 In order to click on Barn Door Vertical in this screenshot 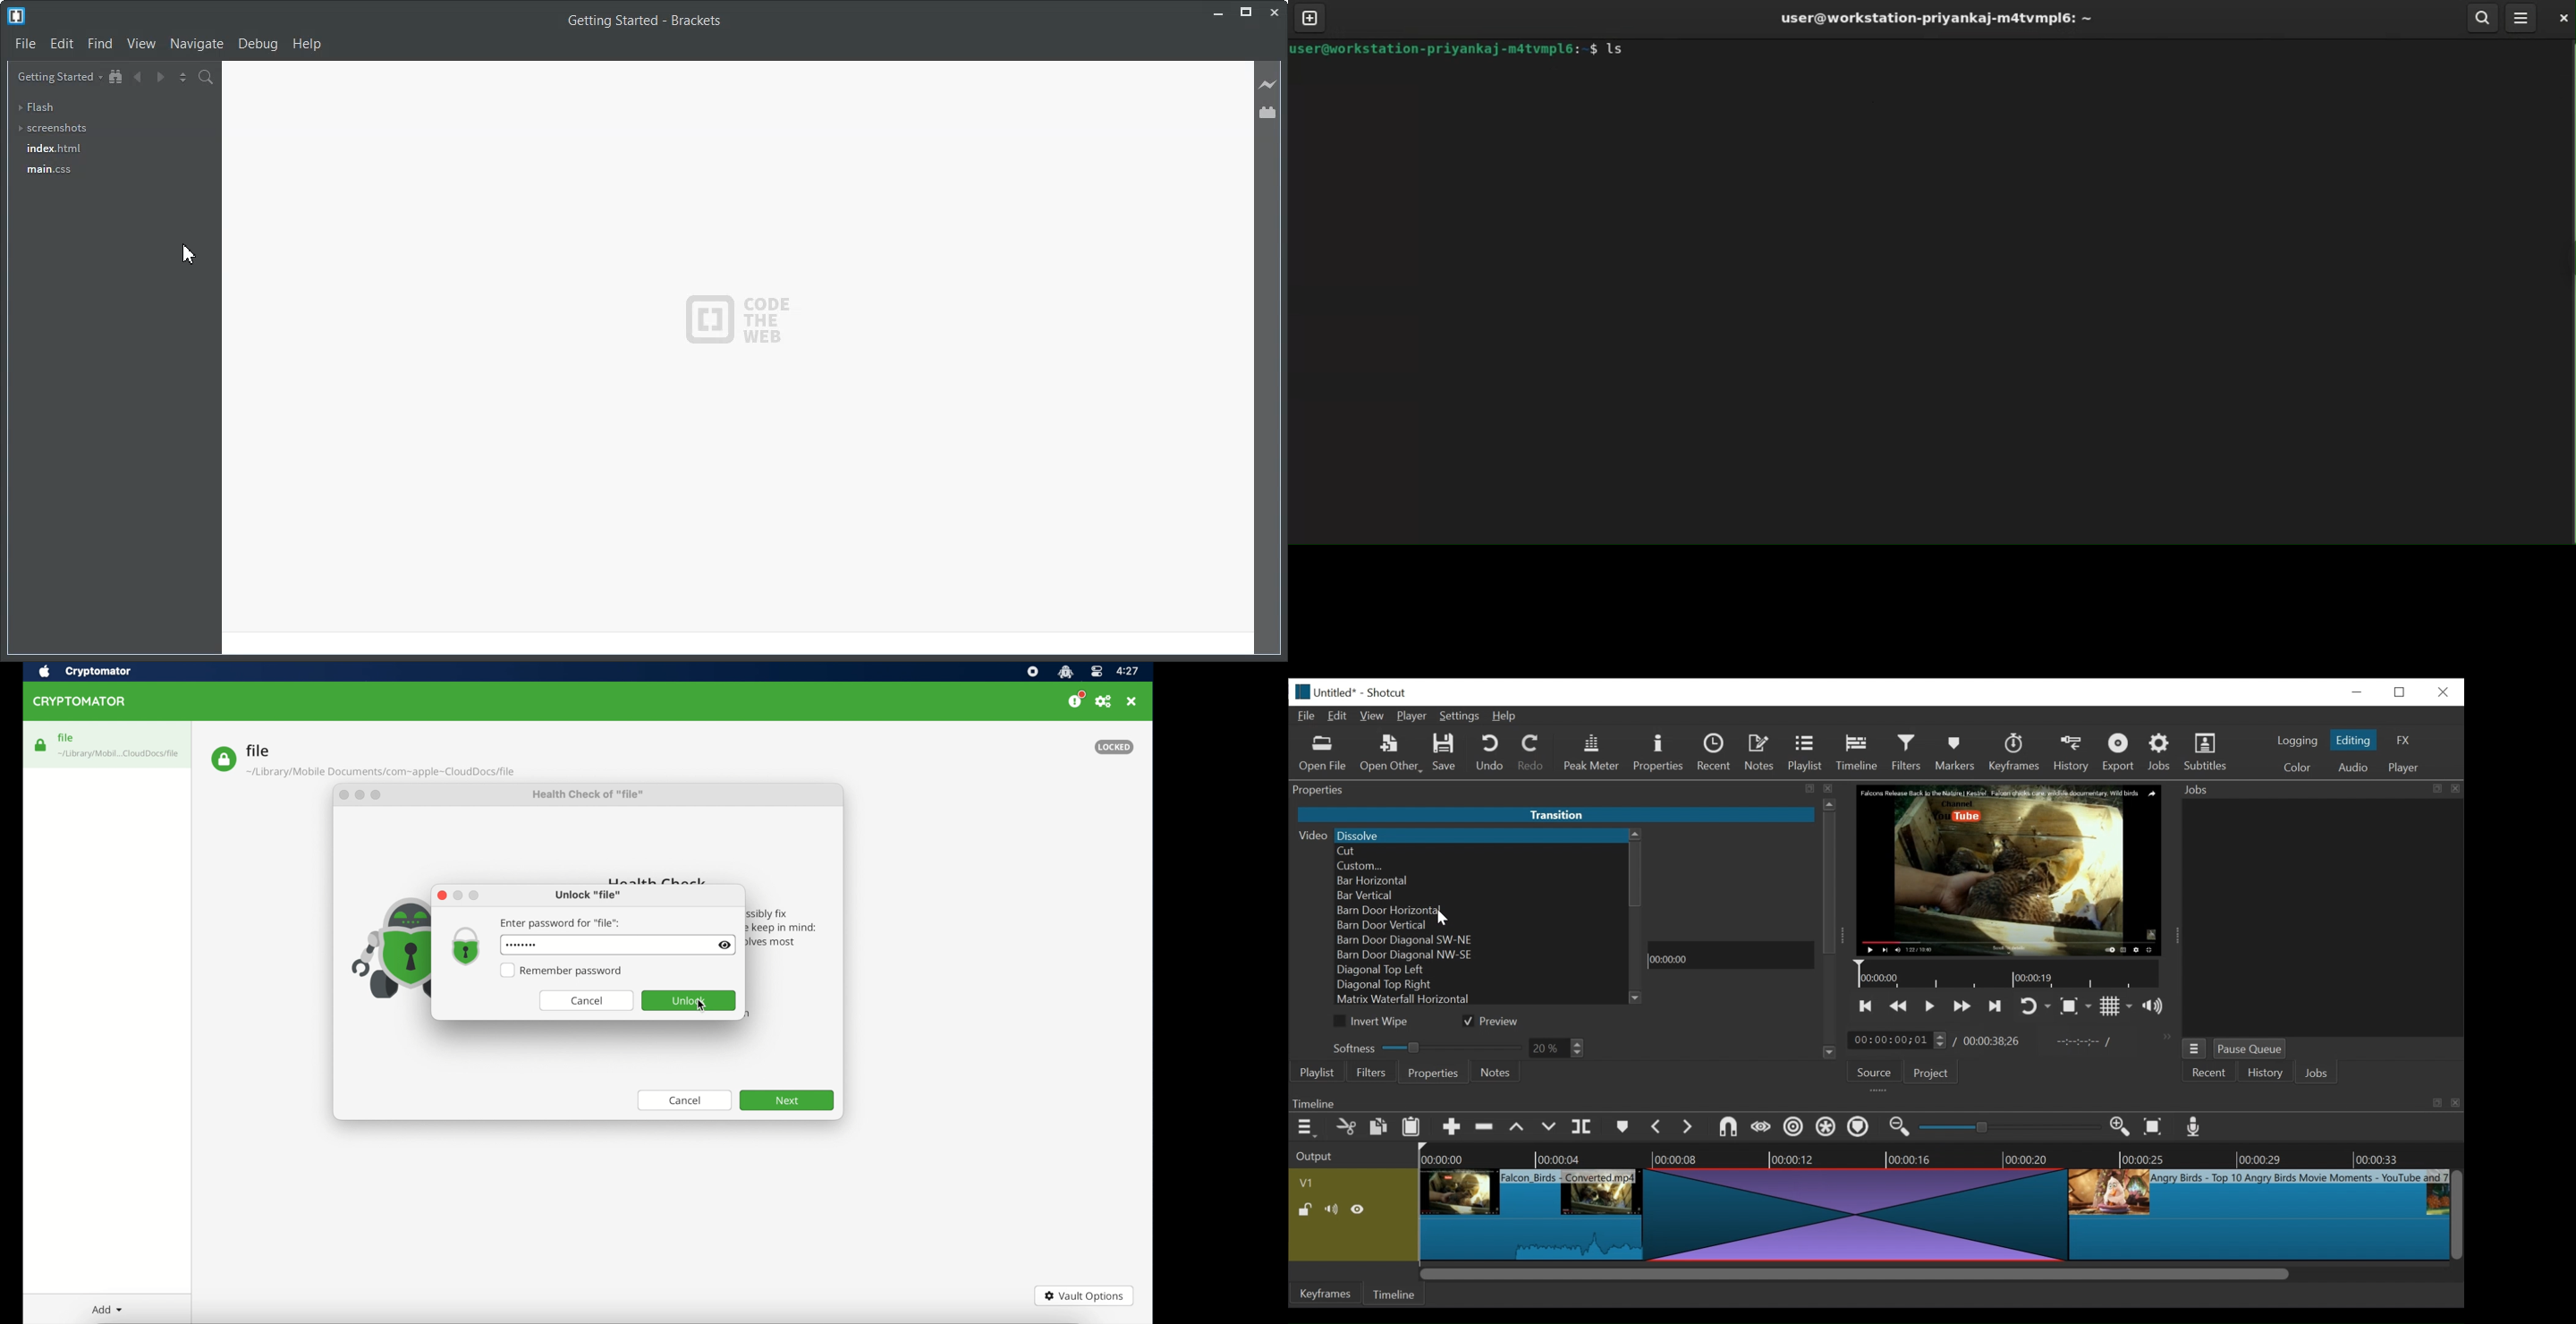, I will do `click(1484, 926)`.